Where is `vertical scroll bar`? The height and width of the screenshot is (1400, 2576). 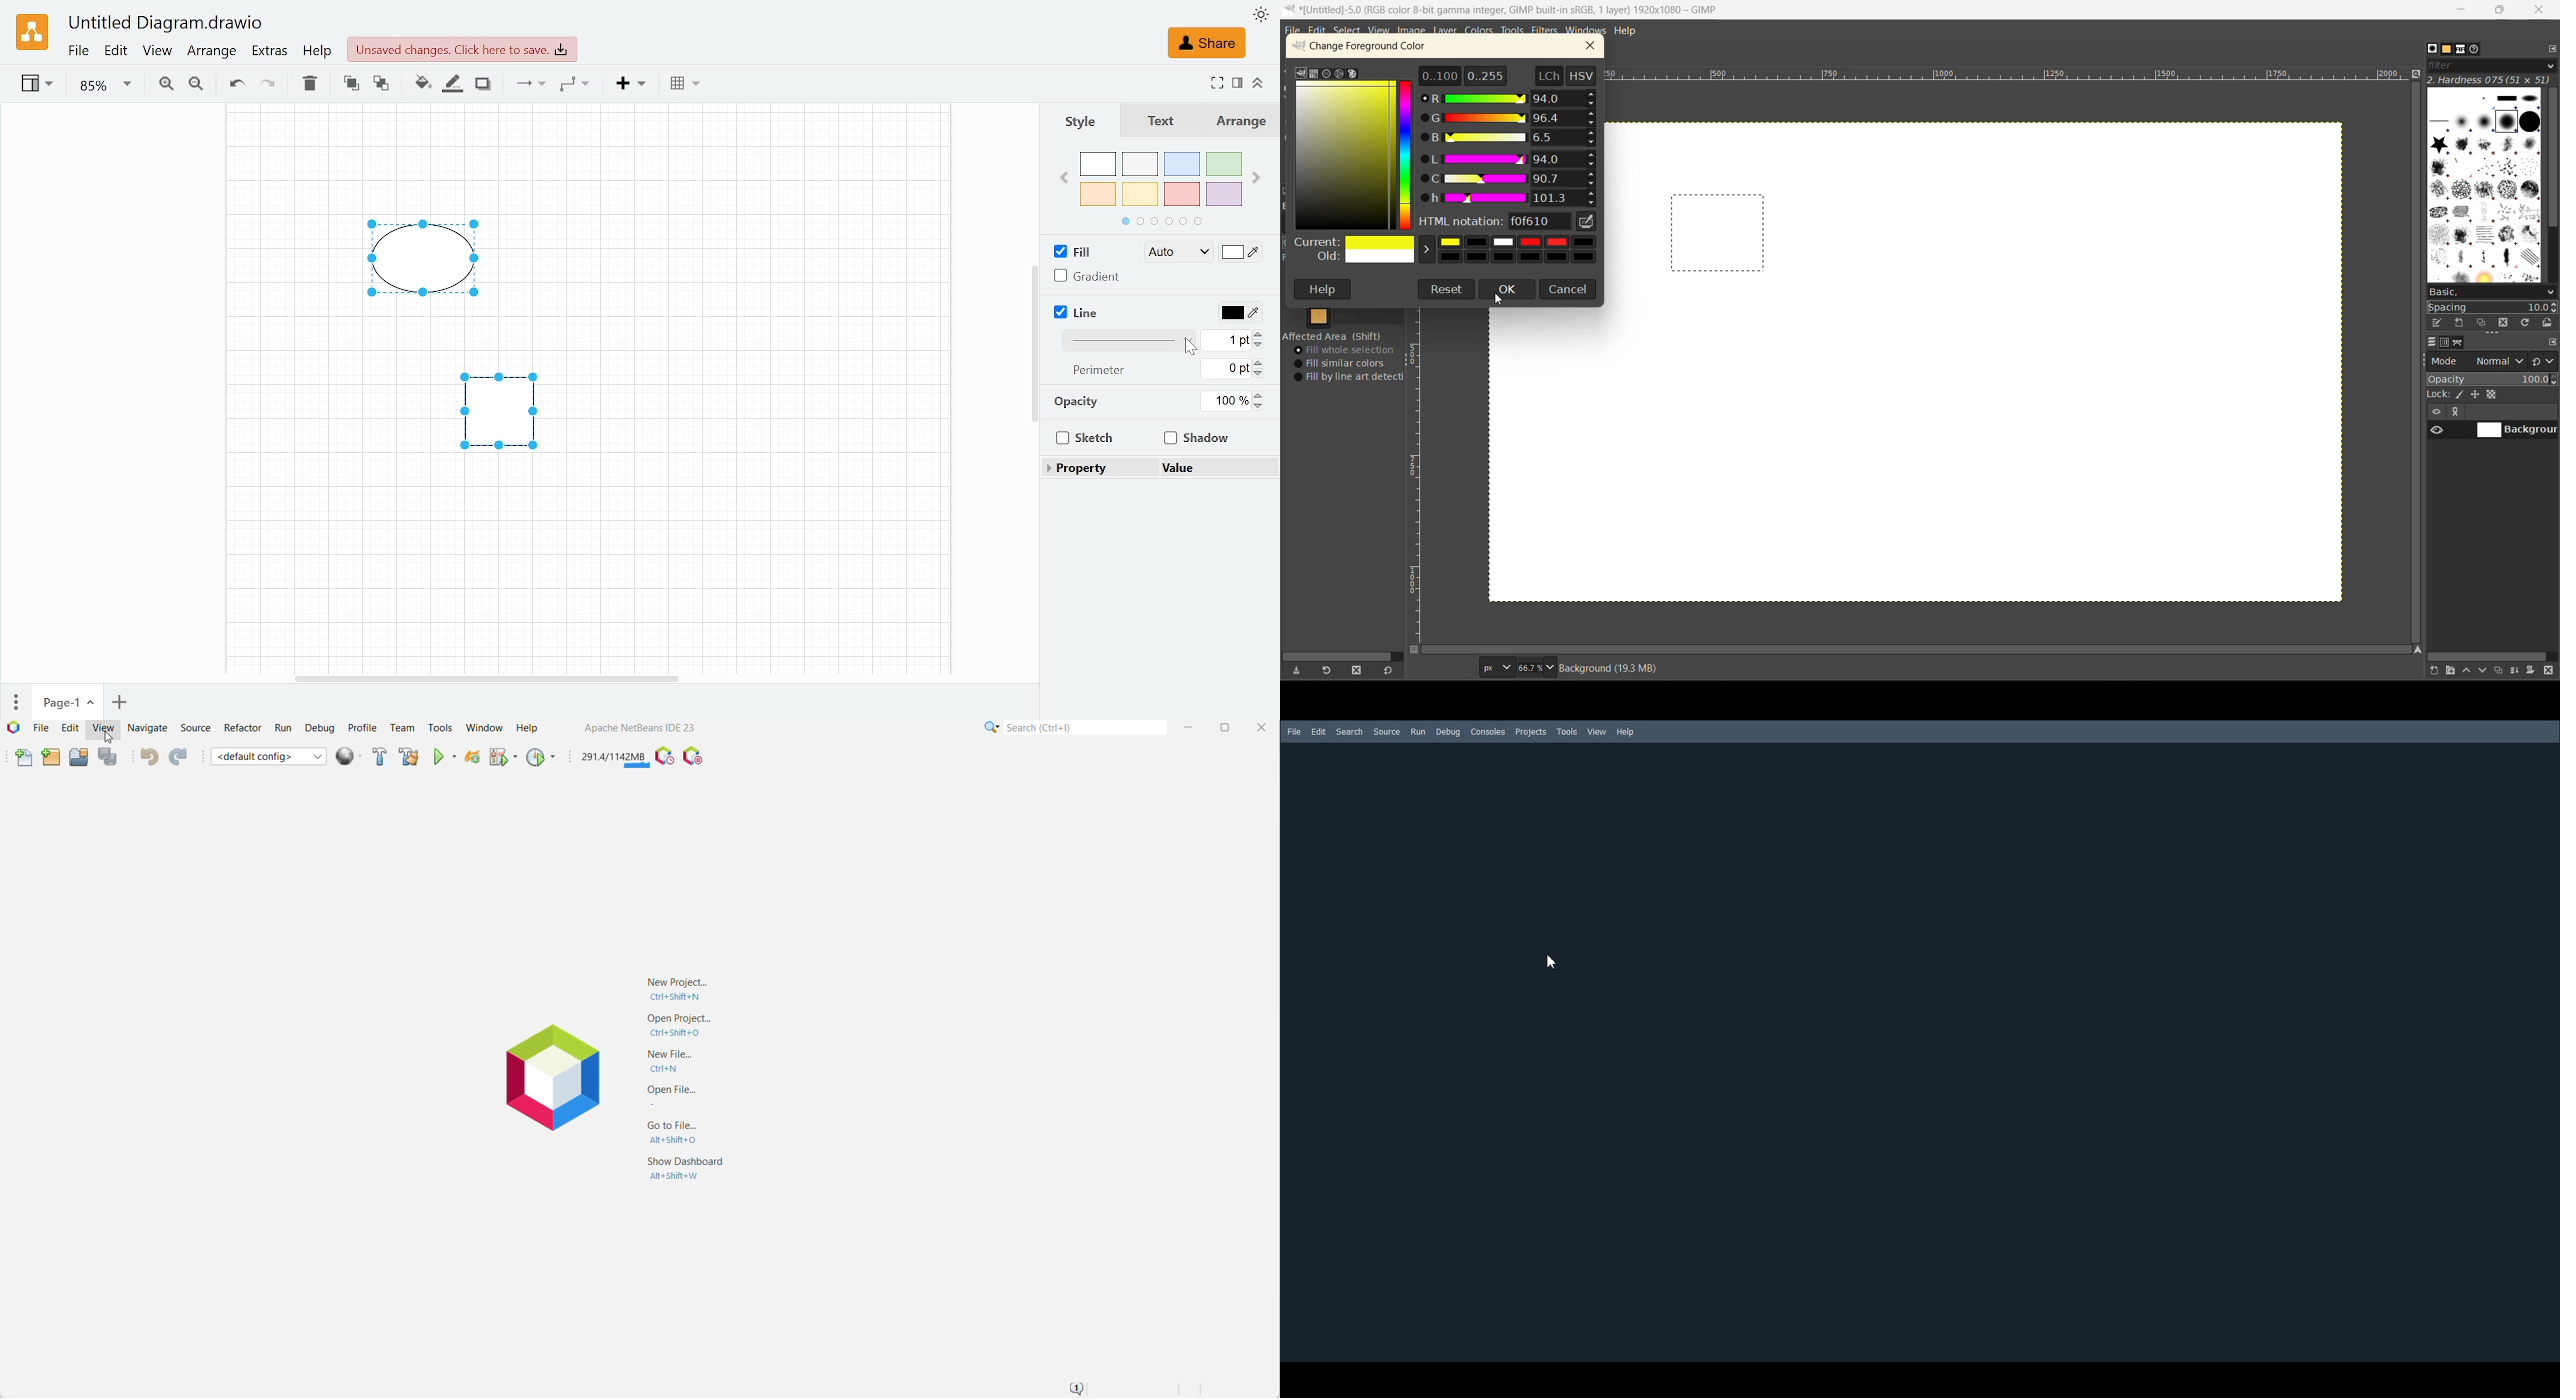 vertical scroll bar is located at coordinates (2414, 363).